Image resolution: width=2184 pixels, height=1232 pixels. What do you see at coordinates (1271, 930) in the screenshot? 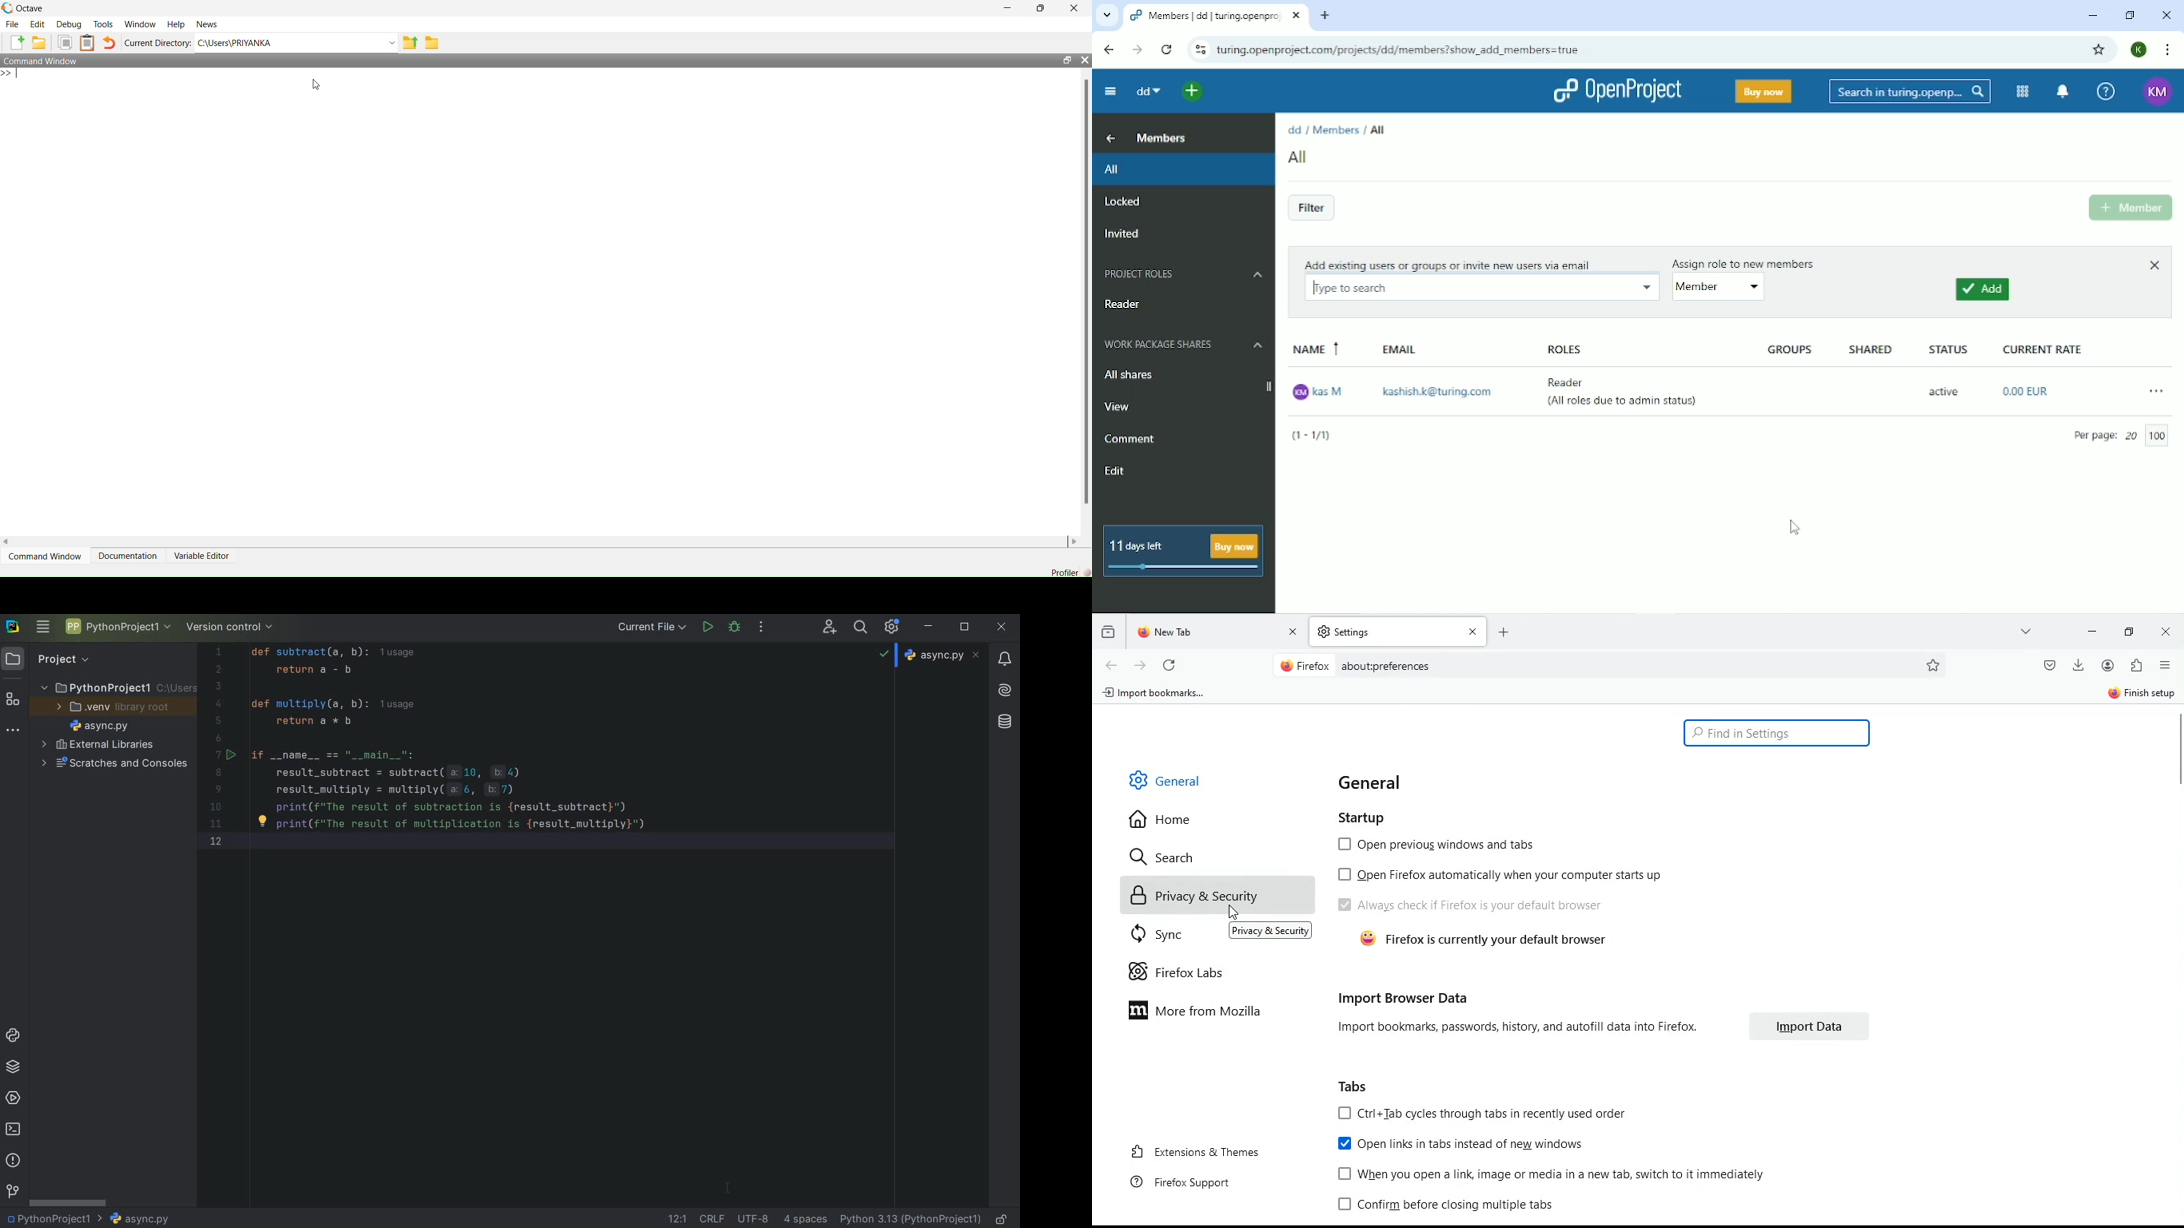
I see `Privacy & Security` at bounding box center [1271, 930].